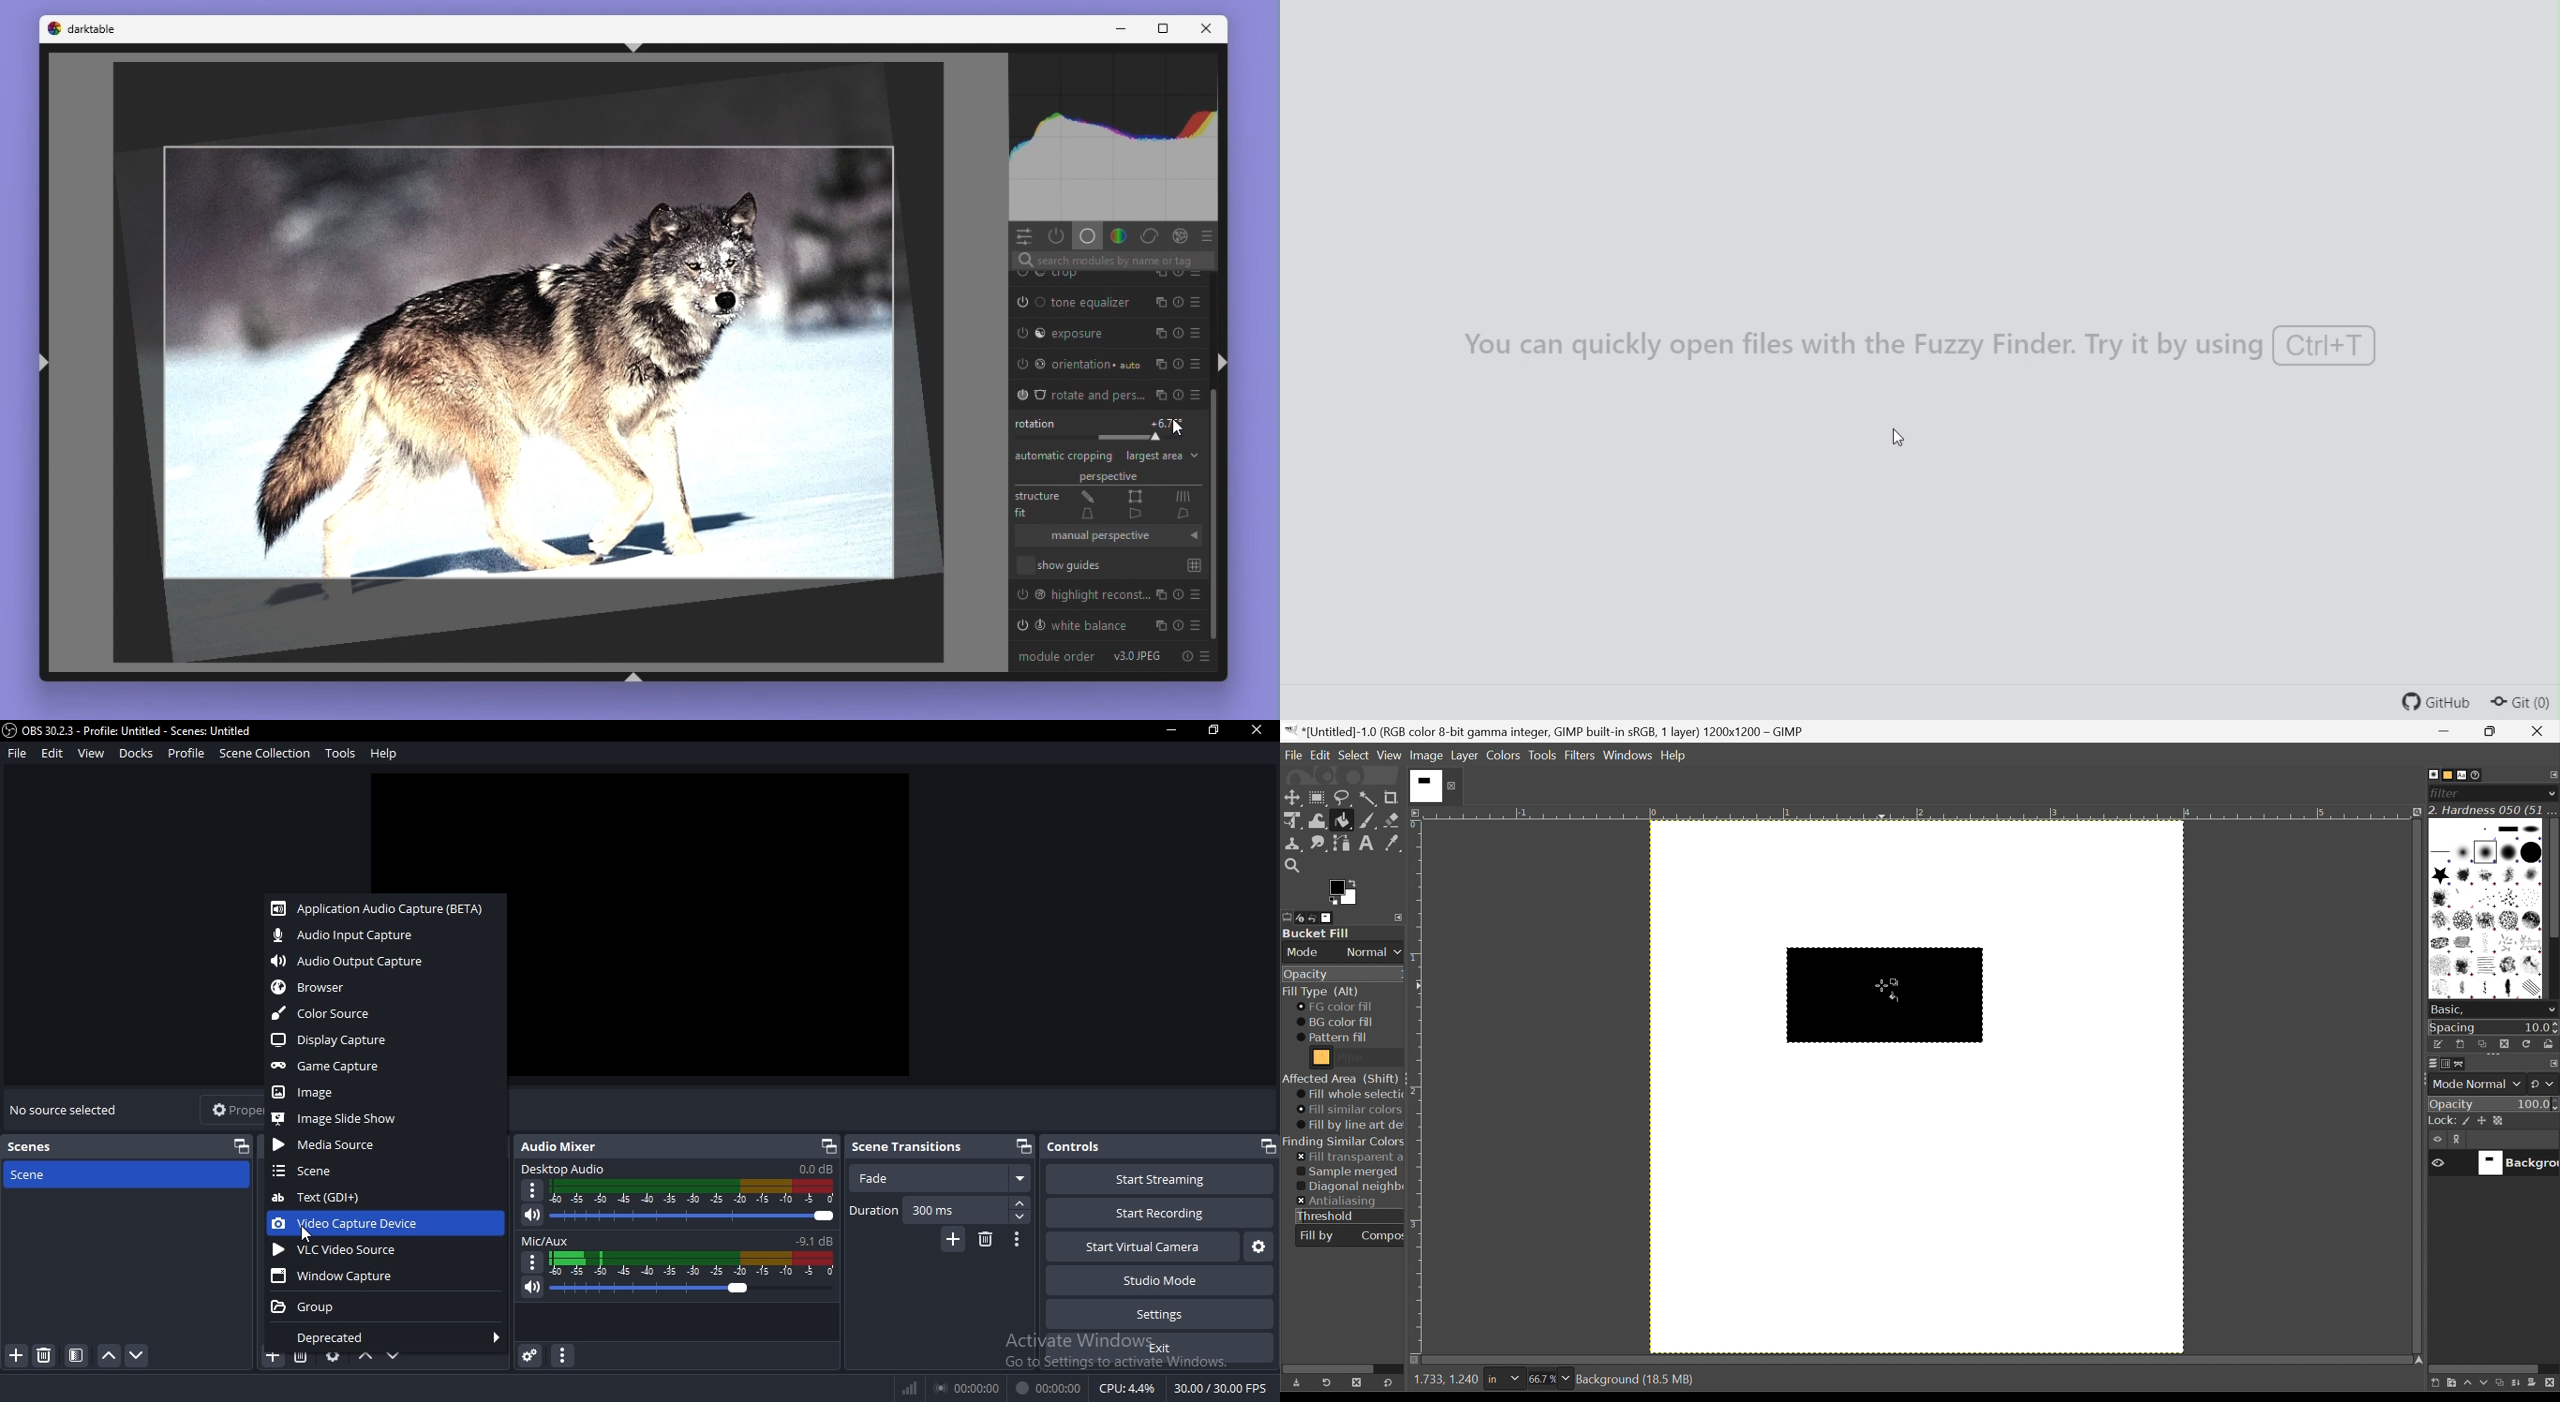 The image size is (2576, 1428). What do you see at coordinates (1368, 799) in the screenshot?
I see `Fuzzy Select Tool` at bounding box center [1368, 799].